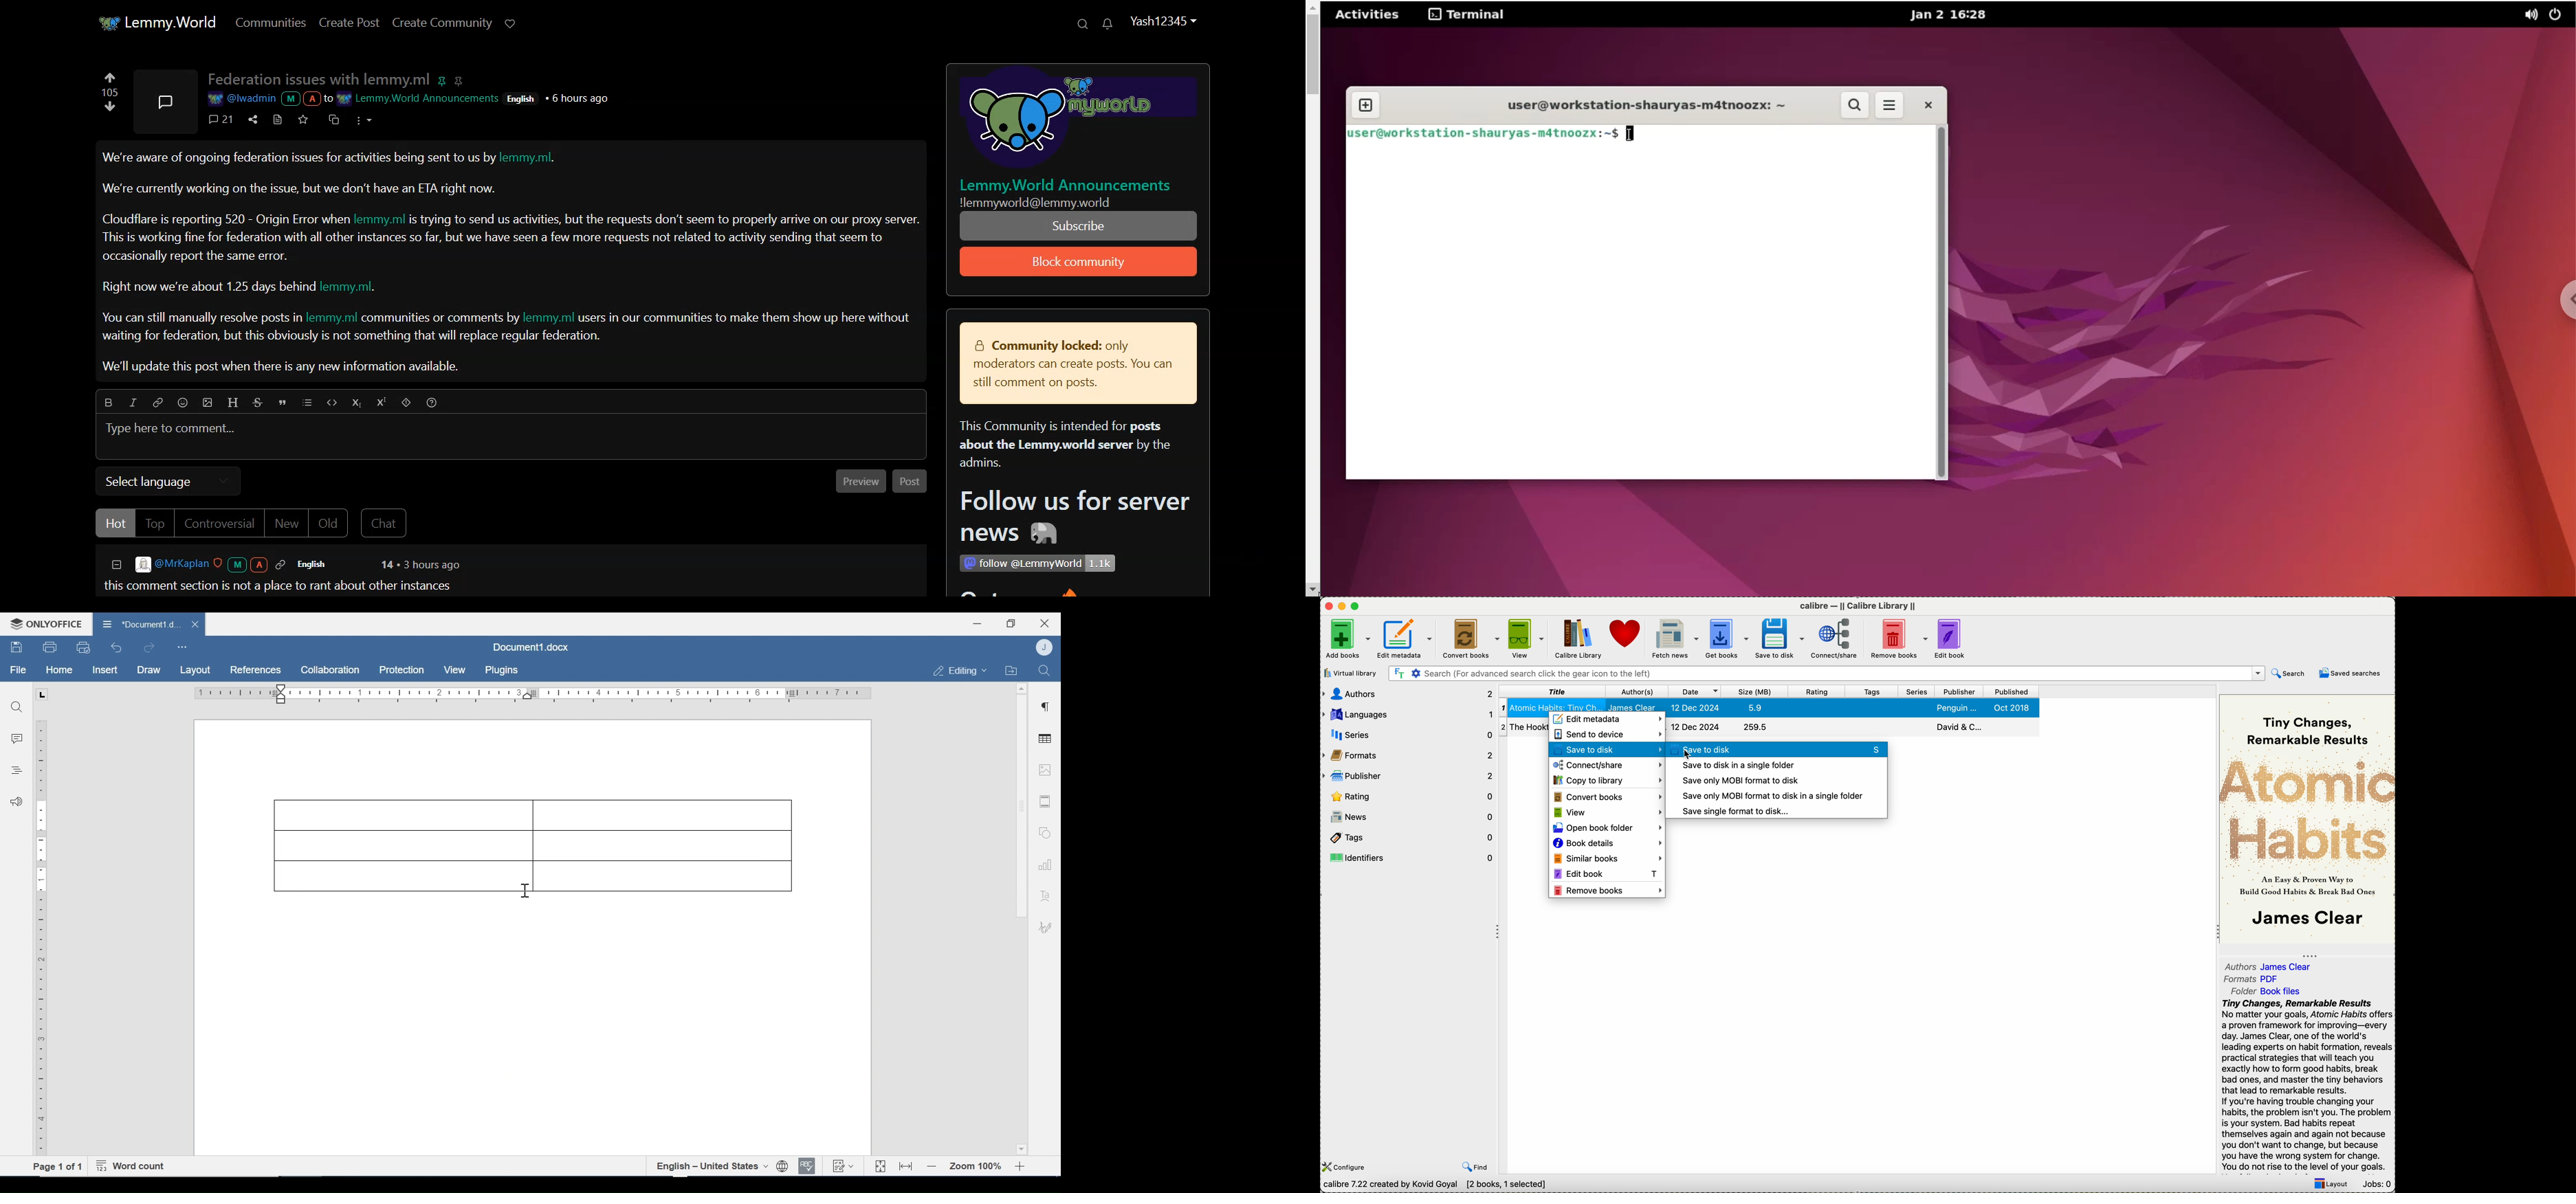  What do you see at coordinates (1045, 740) in the screenshot?
I see `Table Settings` at bounding box center [1045, 740].